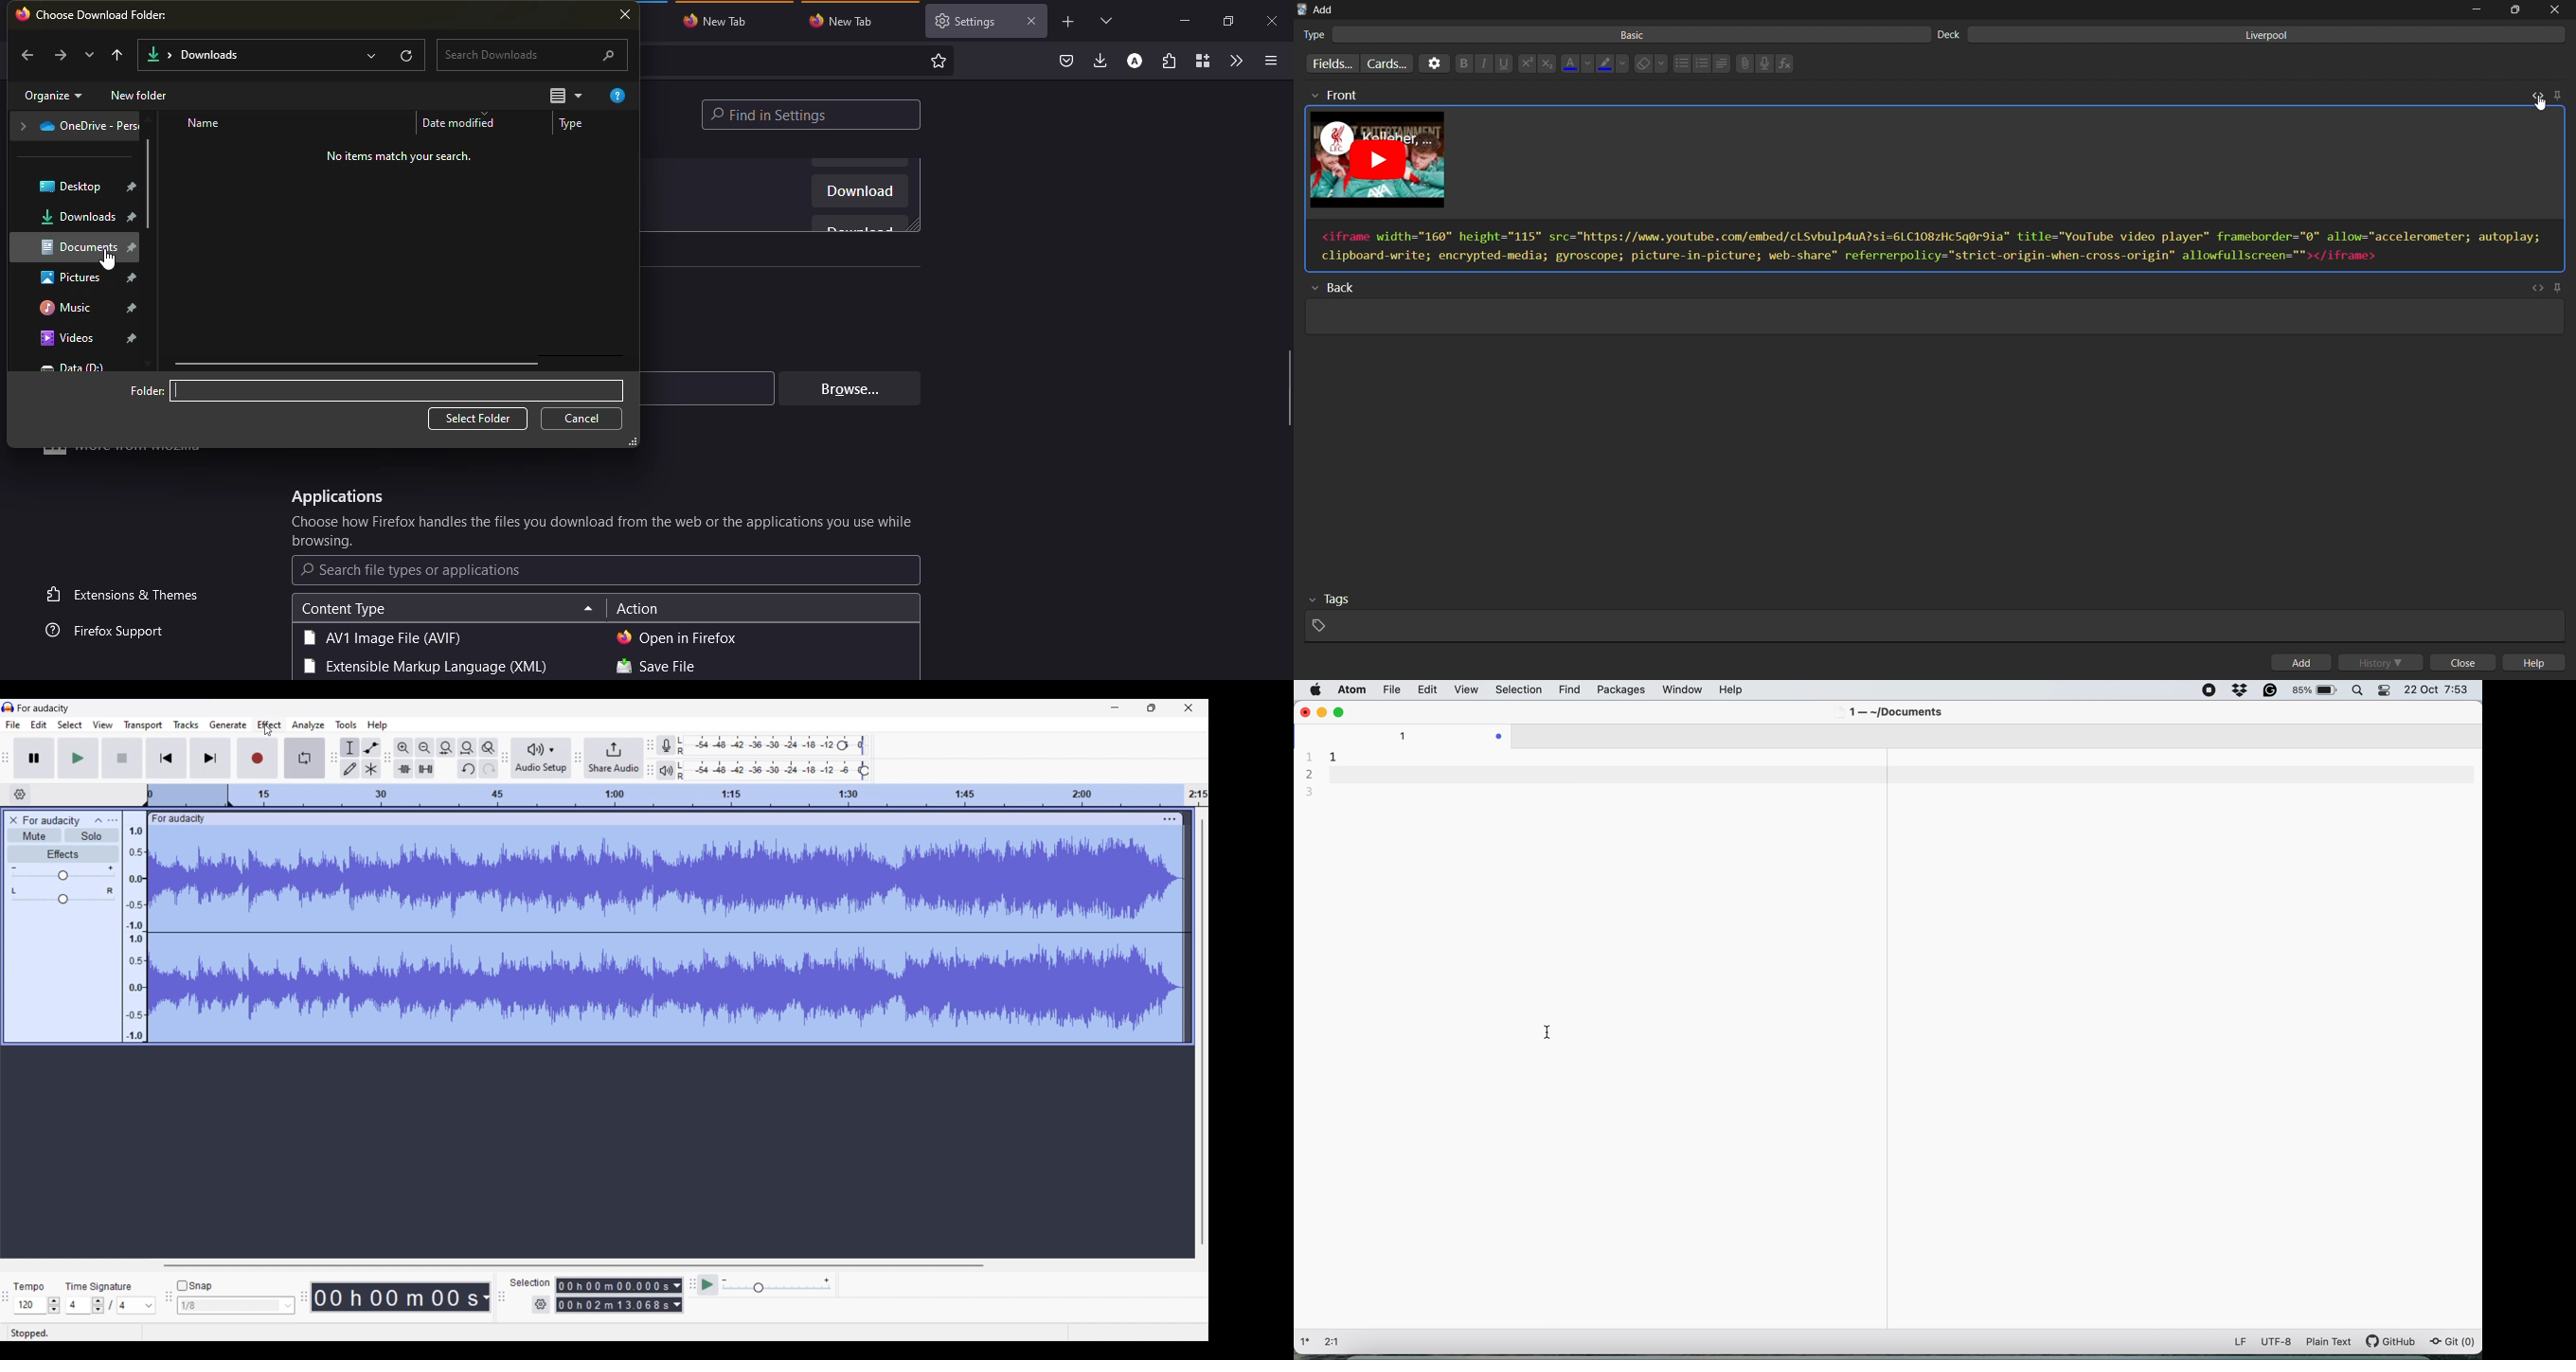  I want to click on options, so click(1433, 63).